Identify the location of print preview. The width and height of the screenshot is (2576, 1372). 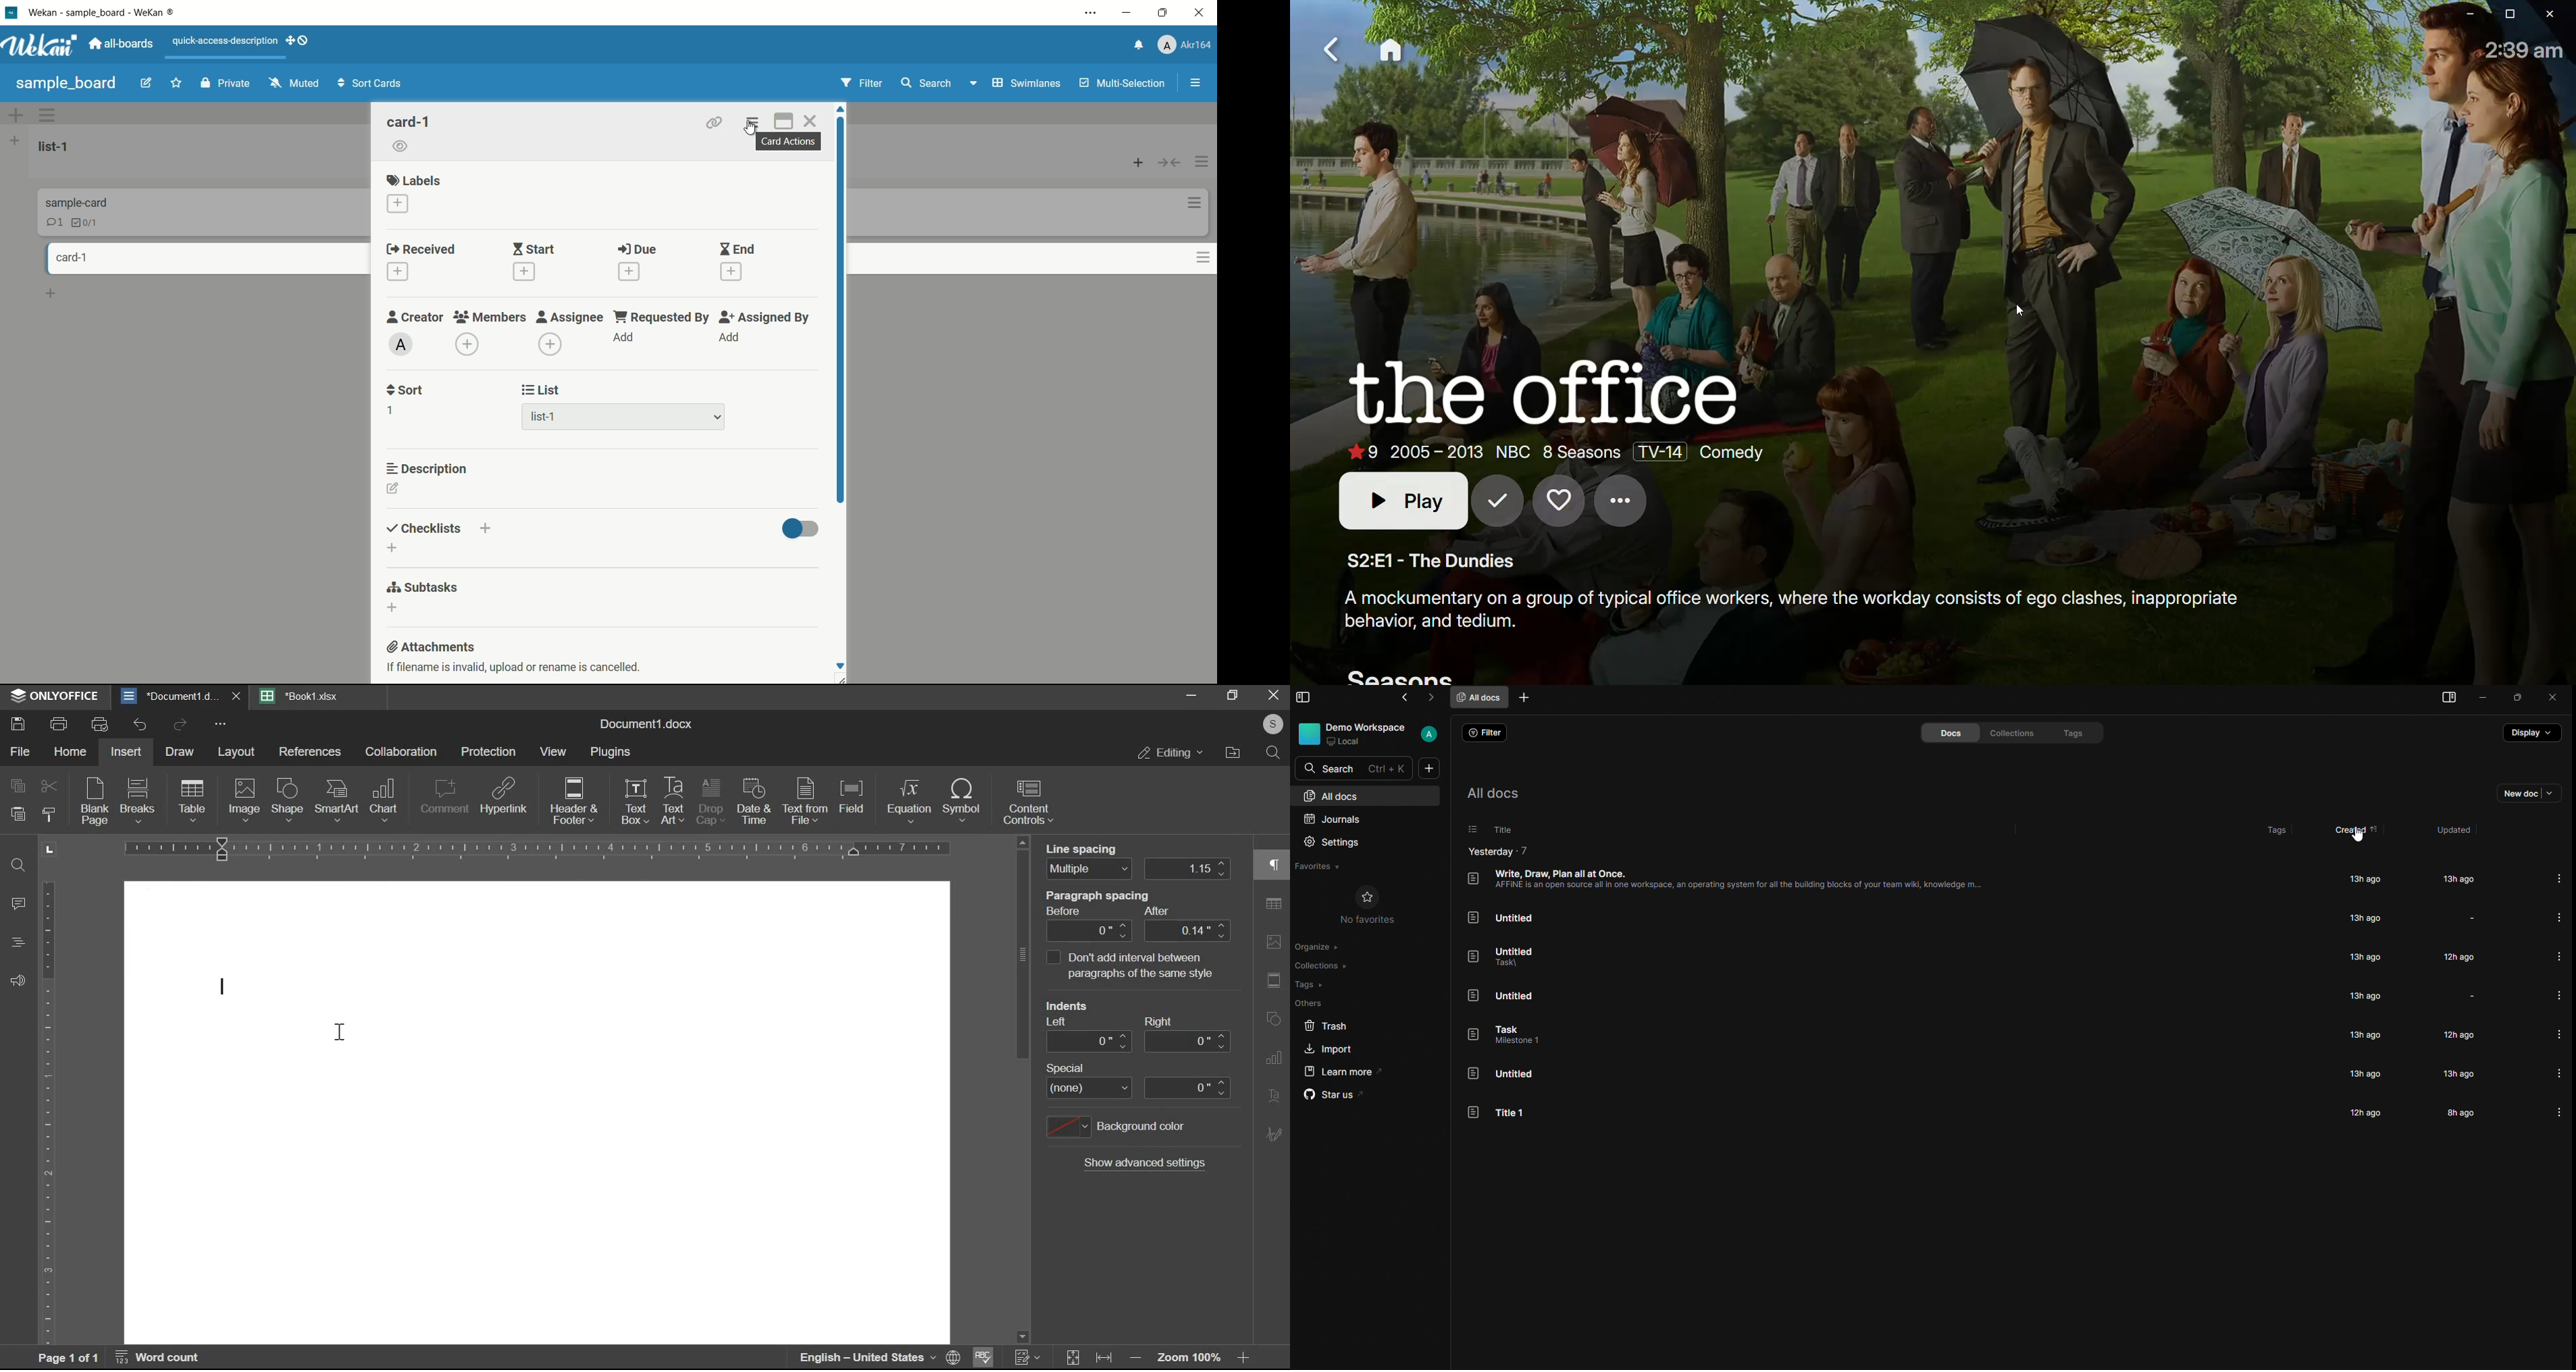
(101, 723).